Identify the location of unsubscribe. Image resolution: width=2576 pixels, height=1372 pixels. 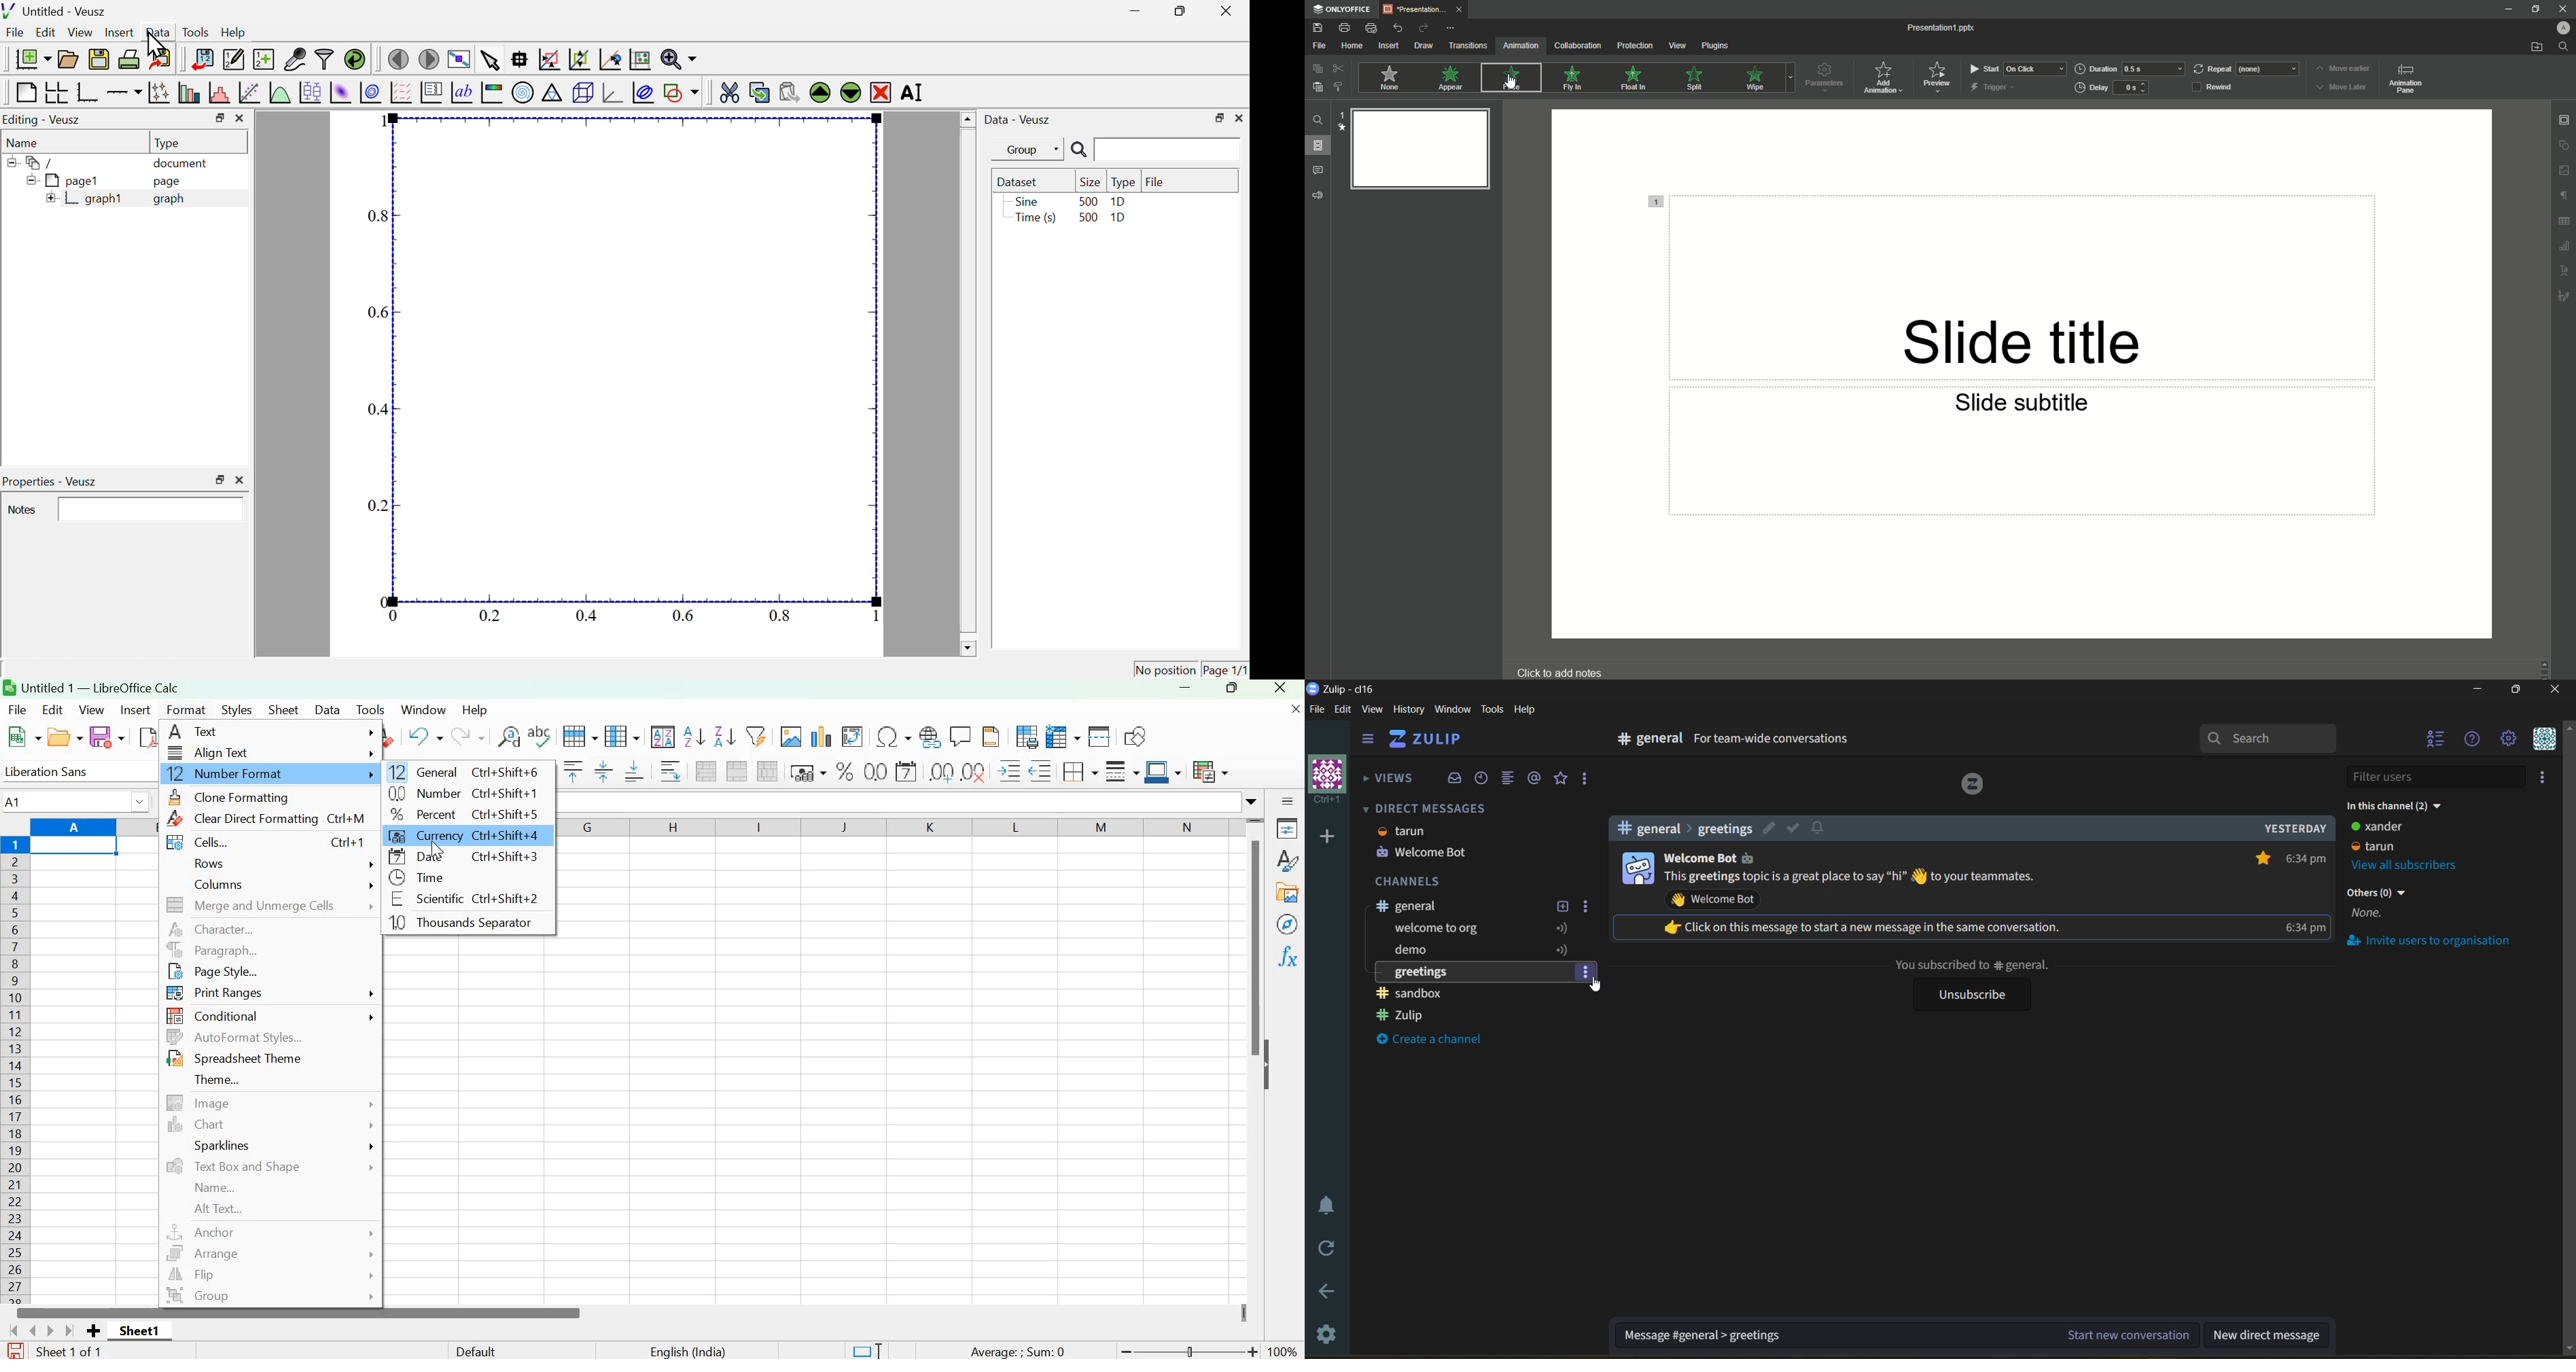
(1969, 995).